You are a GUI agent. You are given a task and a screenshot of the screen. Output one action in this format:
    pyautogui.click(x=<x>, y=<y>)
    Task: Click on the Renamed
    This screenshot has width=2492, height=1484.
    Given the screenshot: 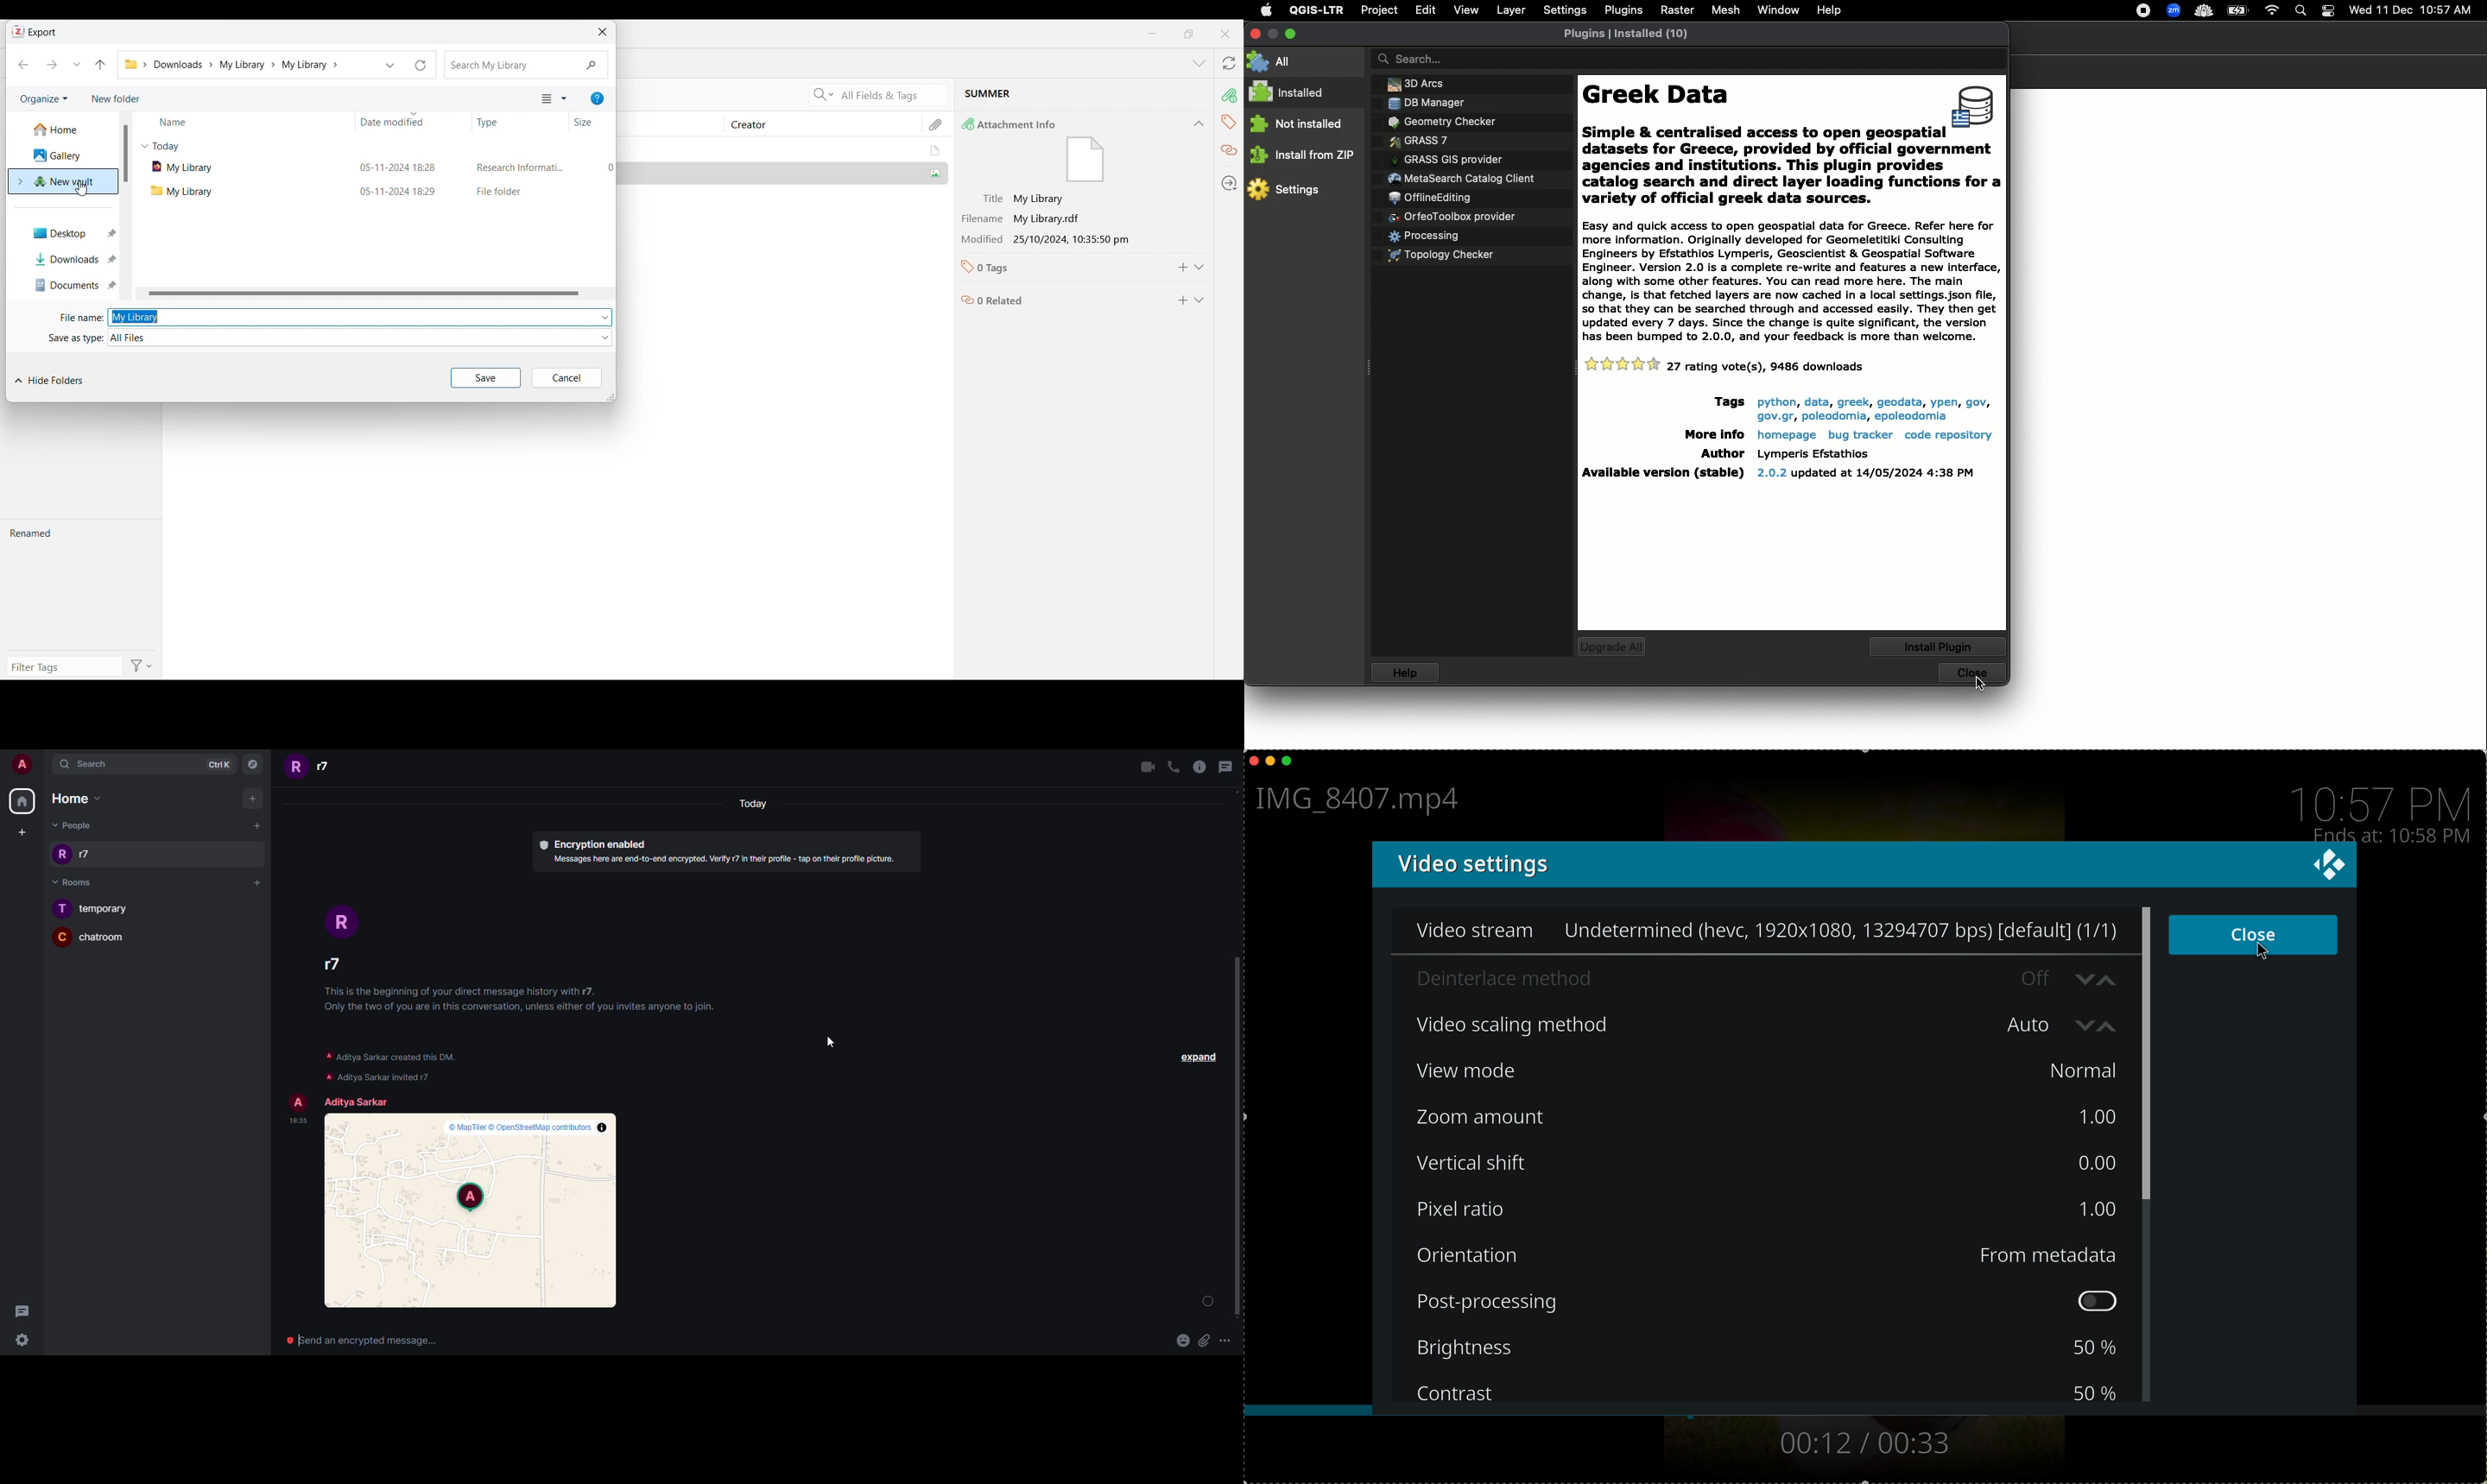 What is the action you would take?
    pyautogui.click(x=80, y=585)
    